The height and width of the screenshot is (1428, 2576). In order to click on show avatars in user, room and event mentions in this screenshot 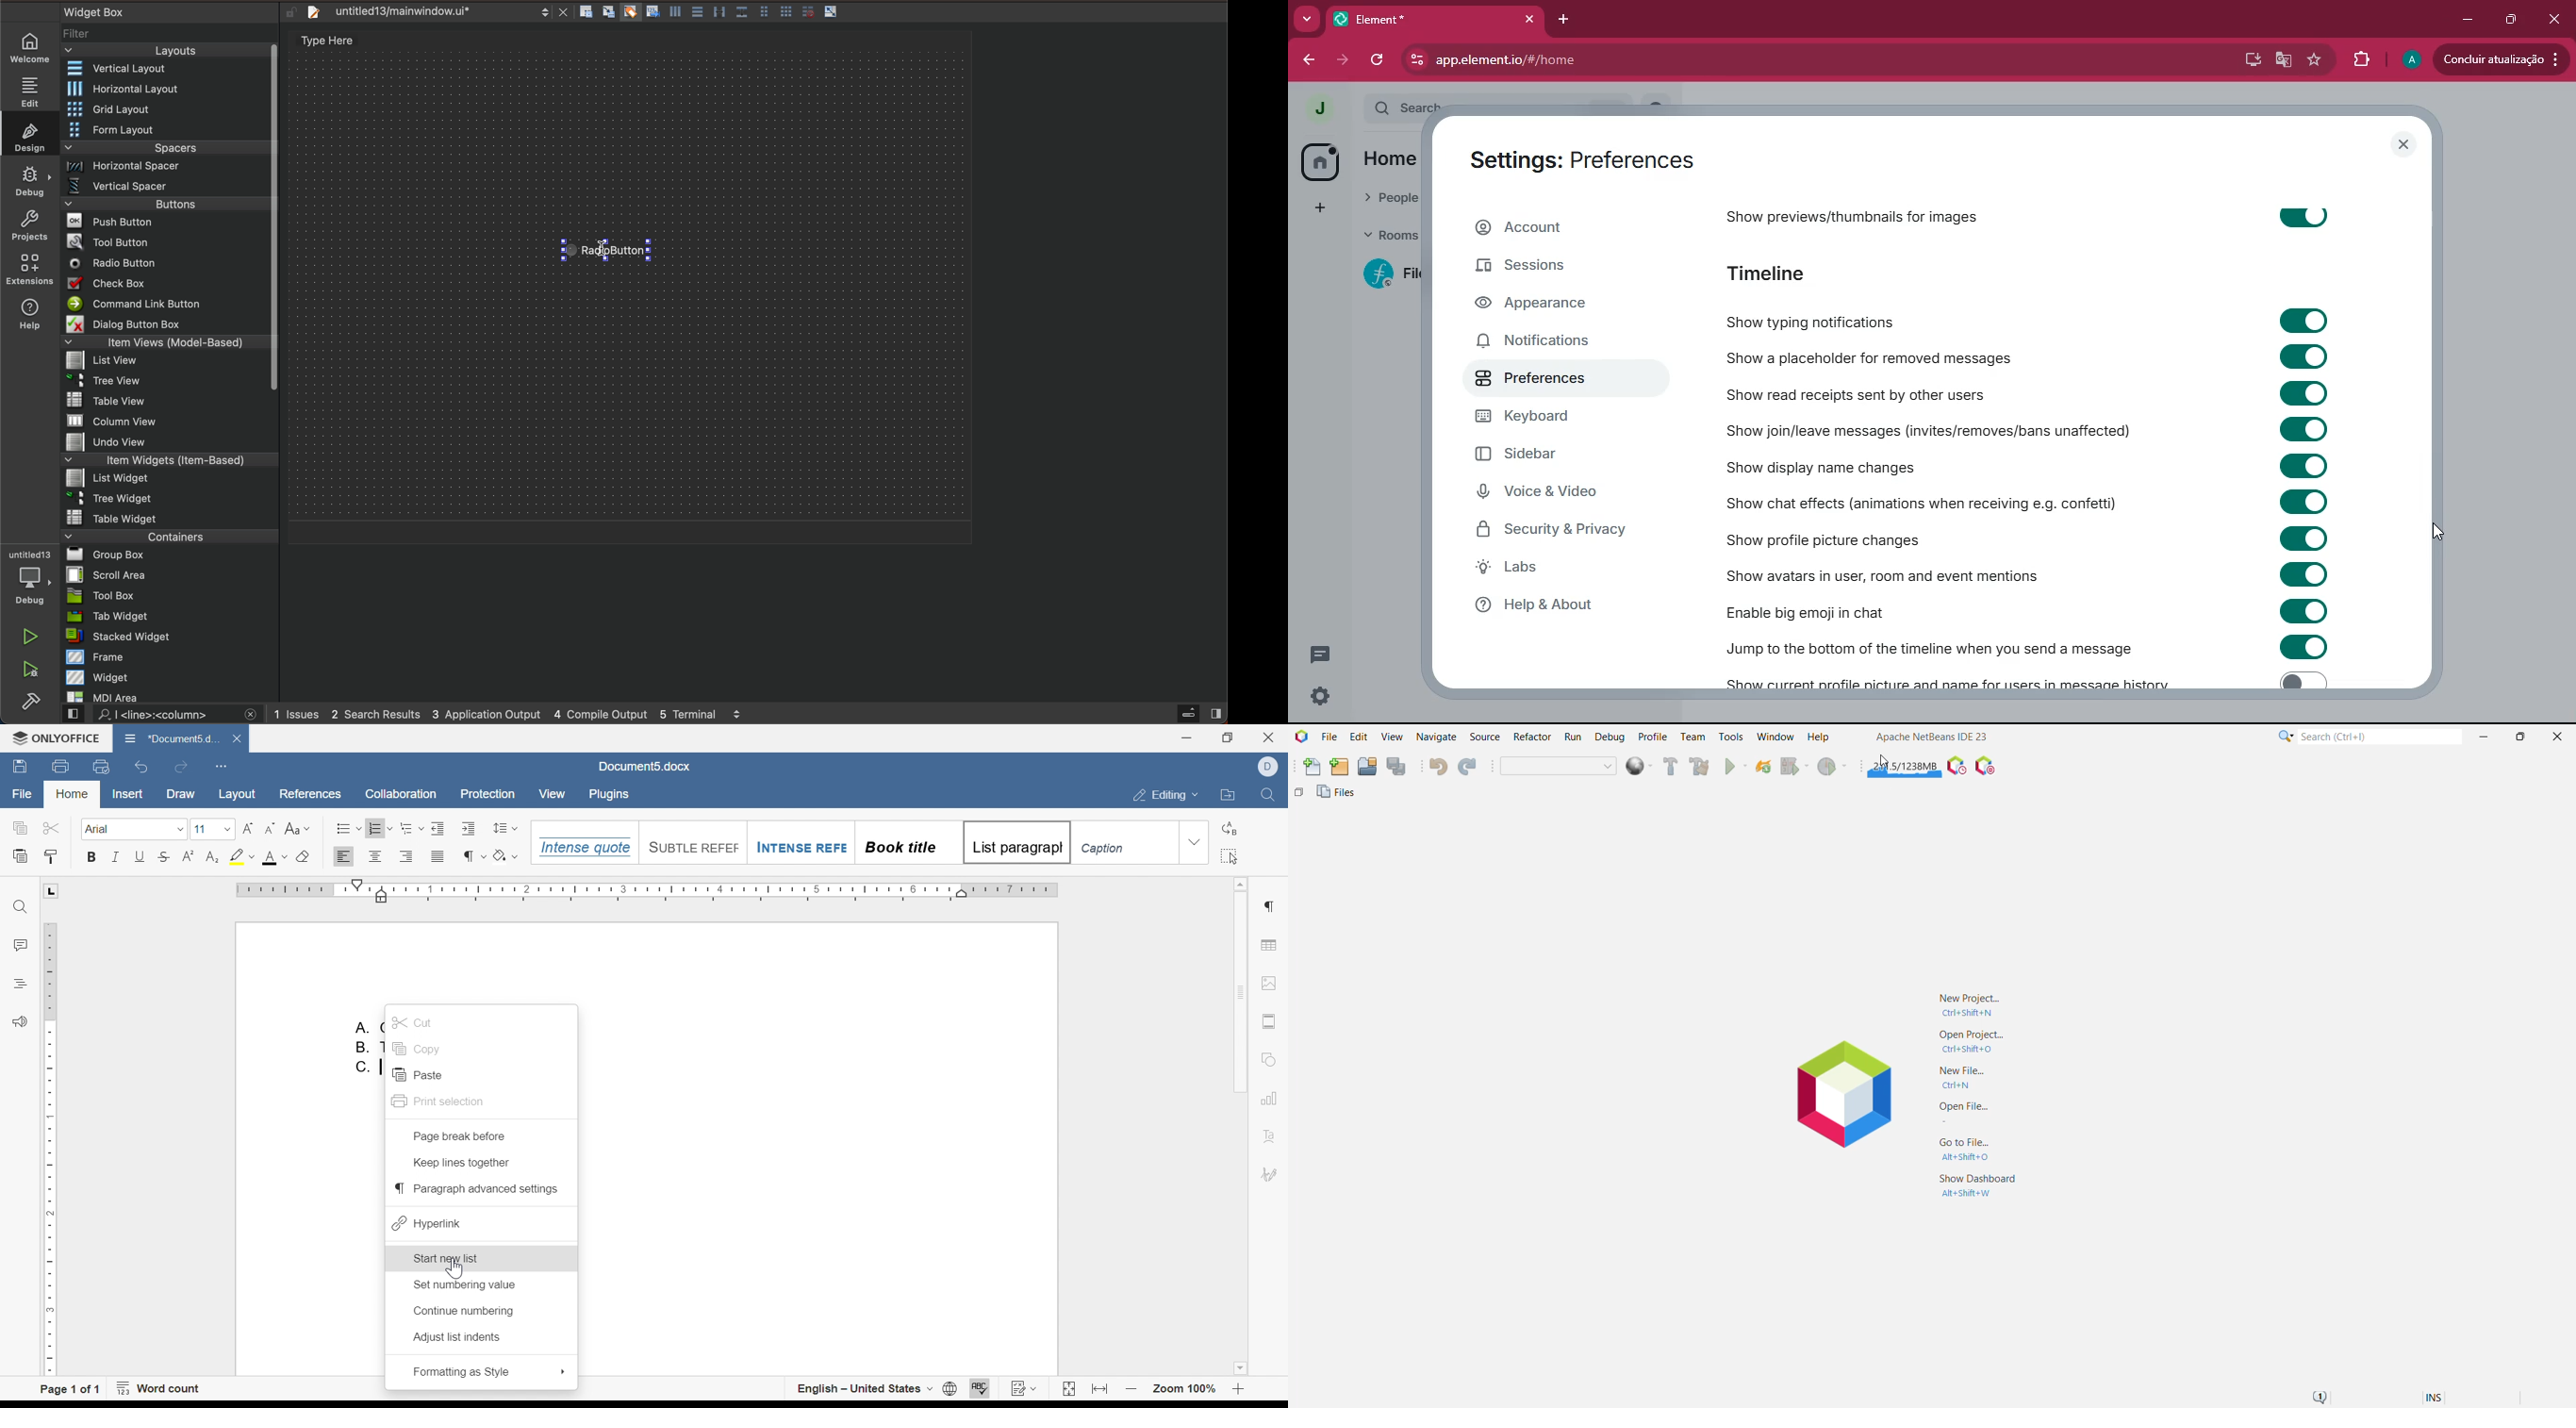, I will do `click(1910, 574)`.